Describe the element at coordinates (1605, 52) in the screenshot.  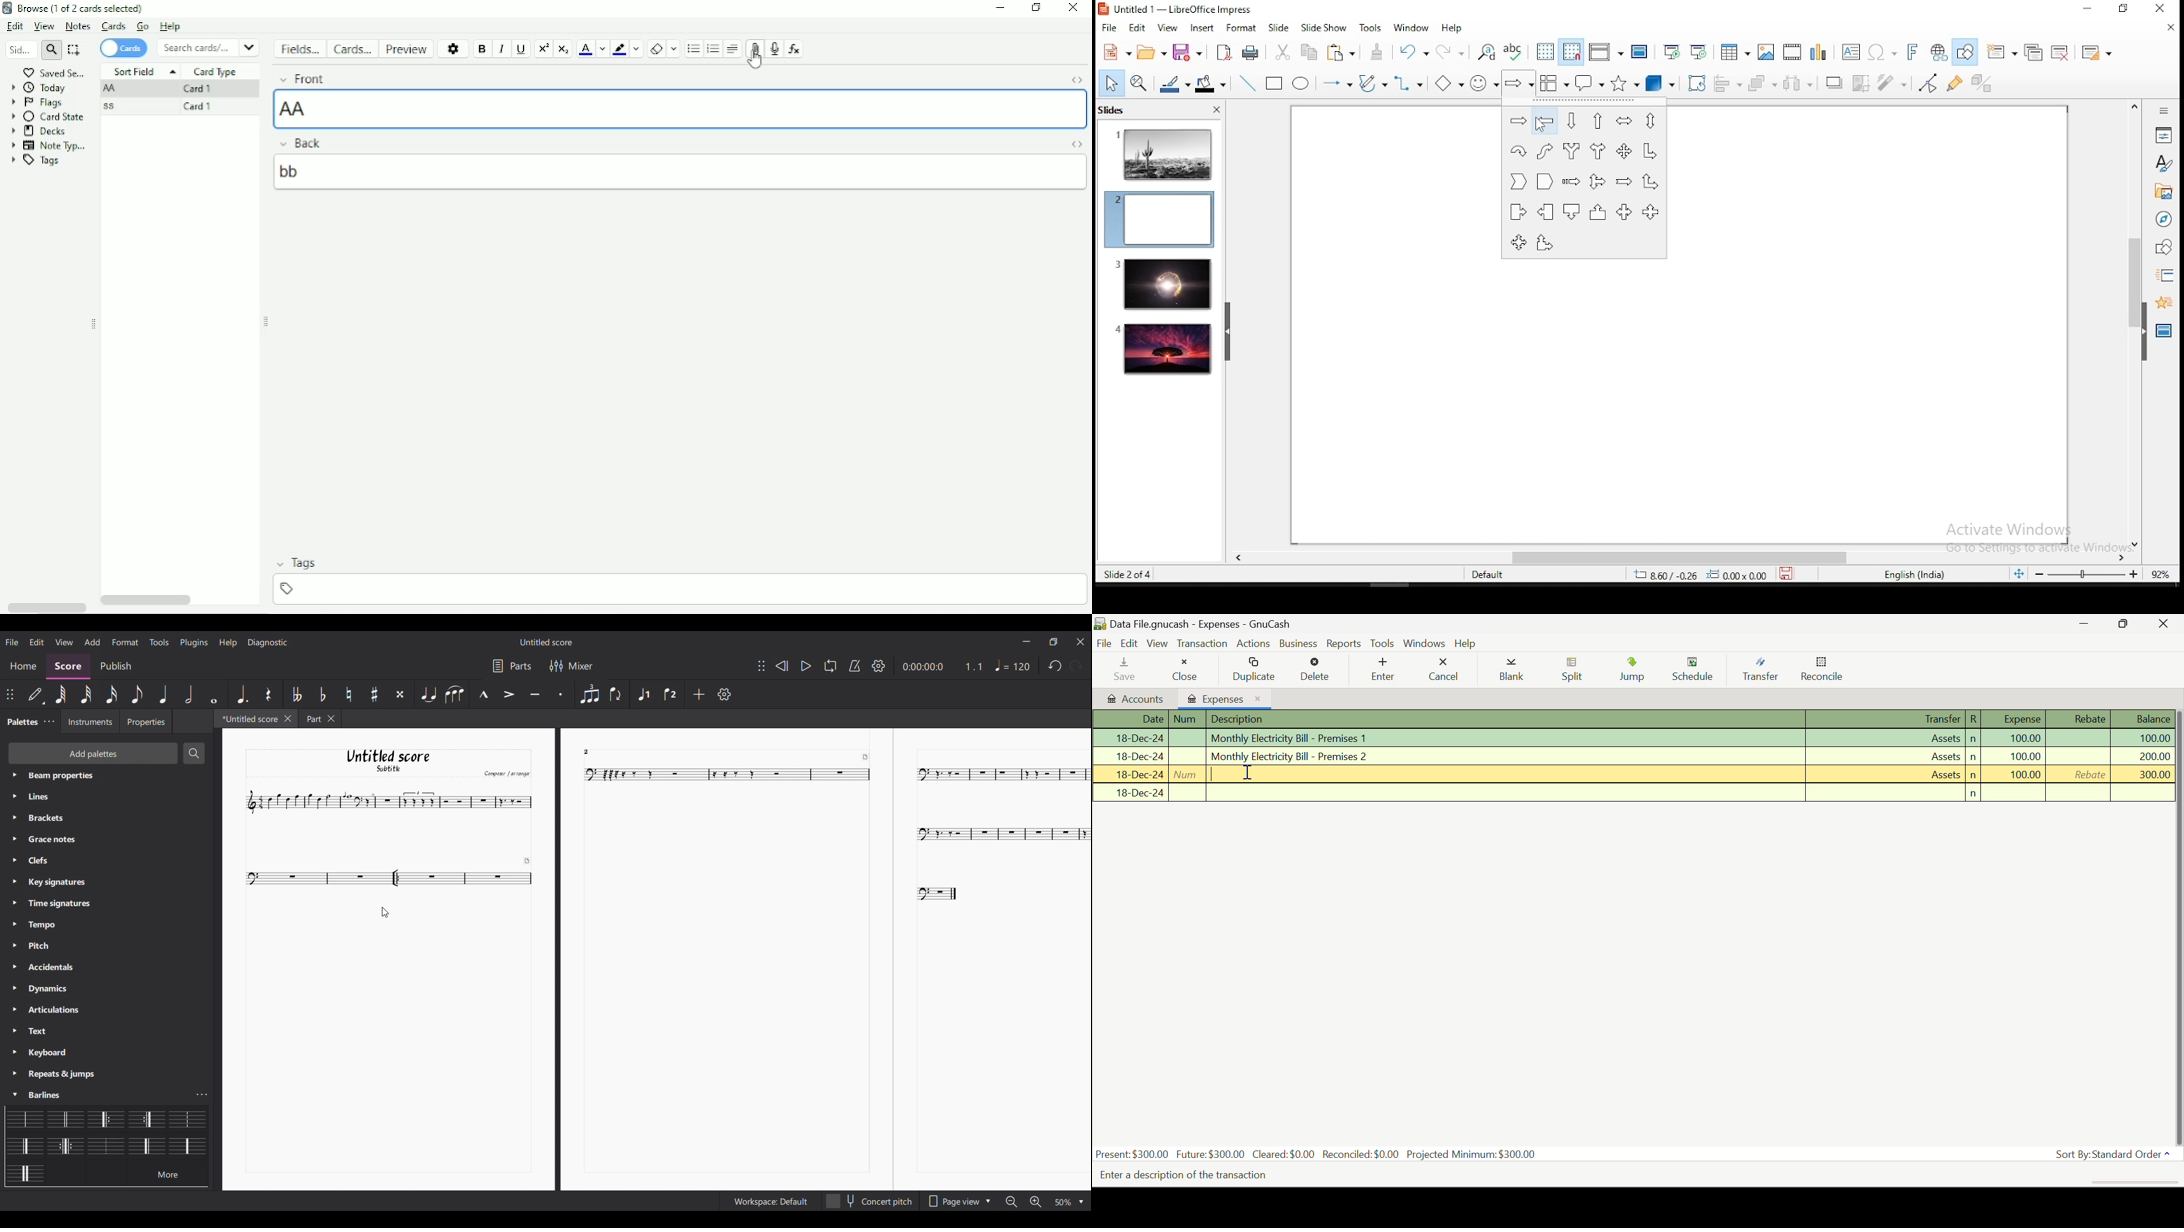
I see `display views` at that location.